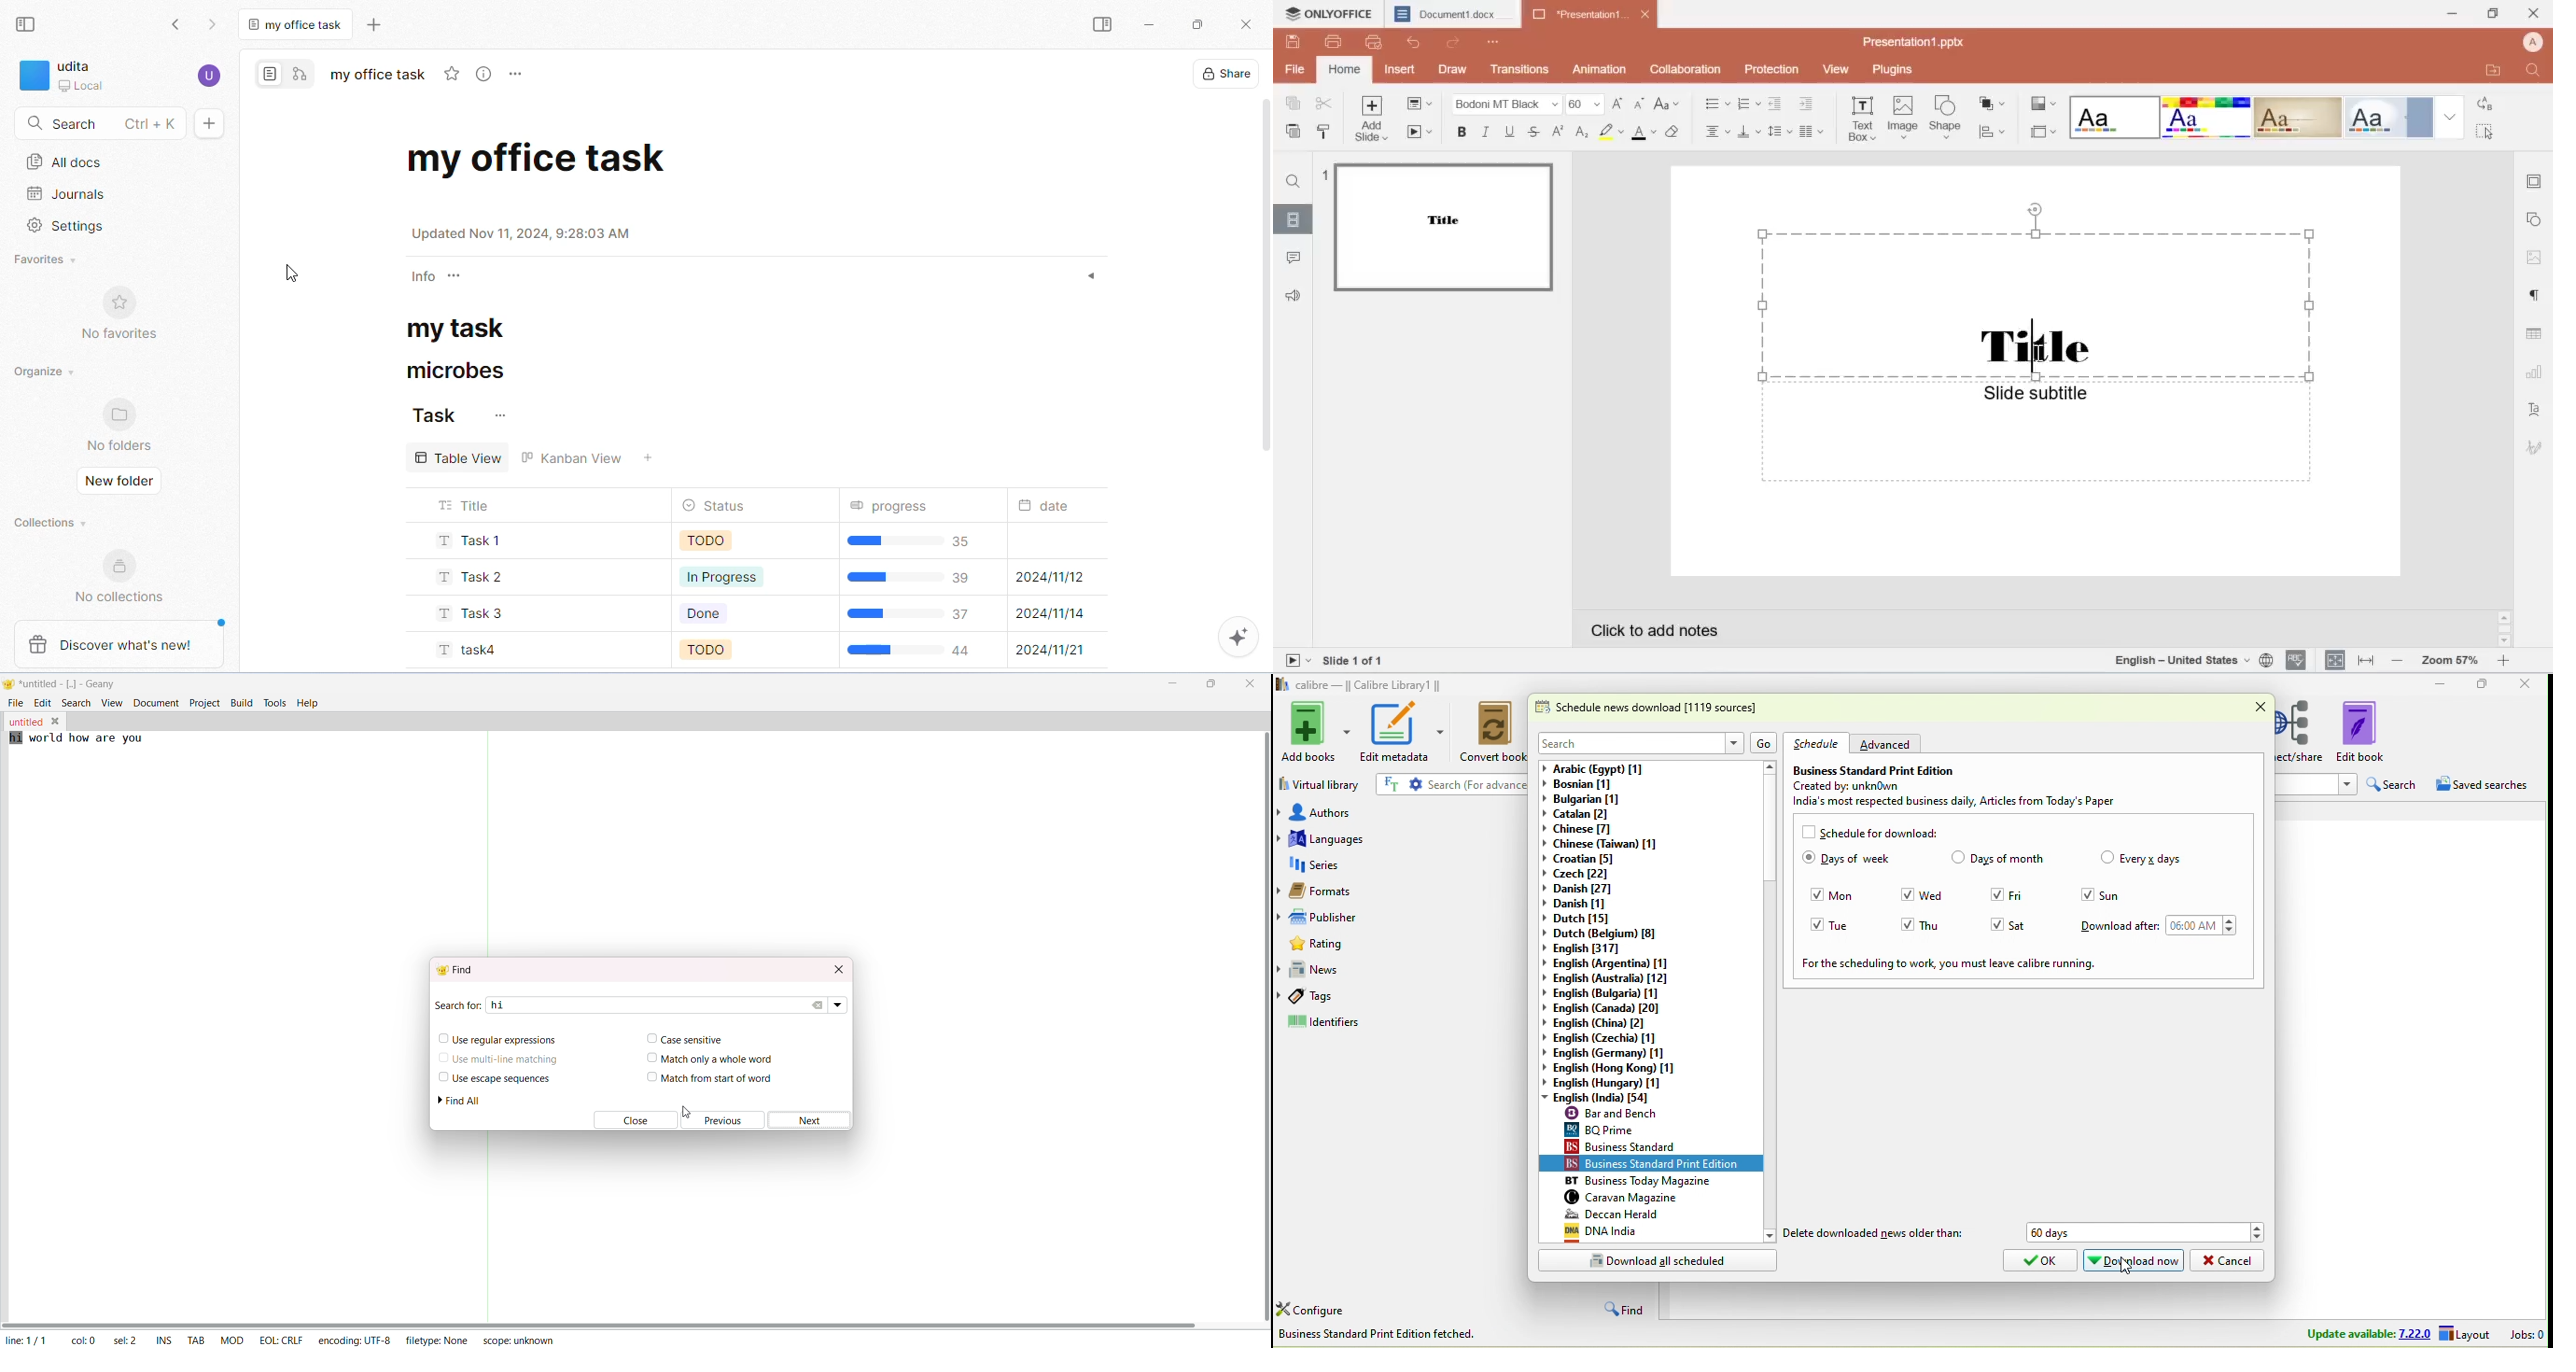 This screenshot has height=1372, width=2576. I want to click on cancel, so click(2230, 1260).